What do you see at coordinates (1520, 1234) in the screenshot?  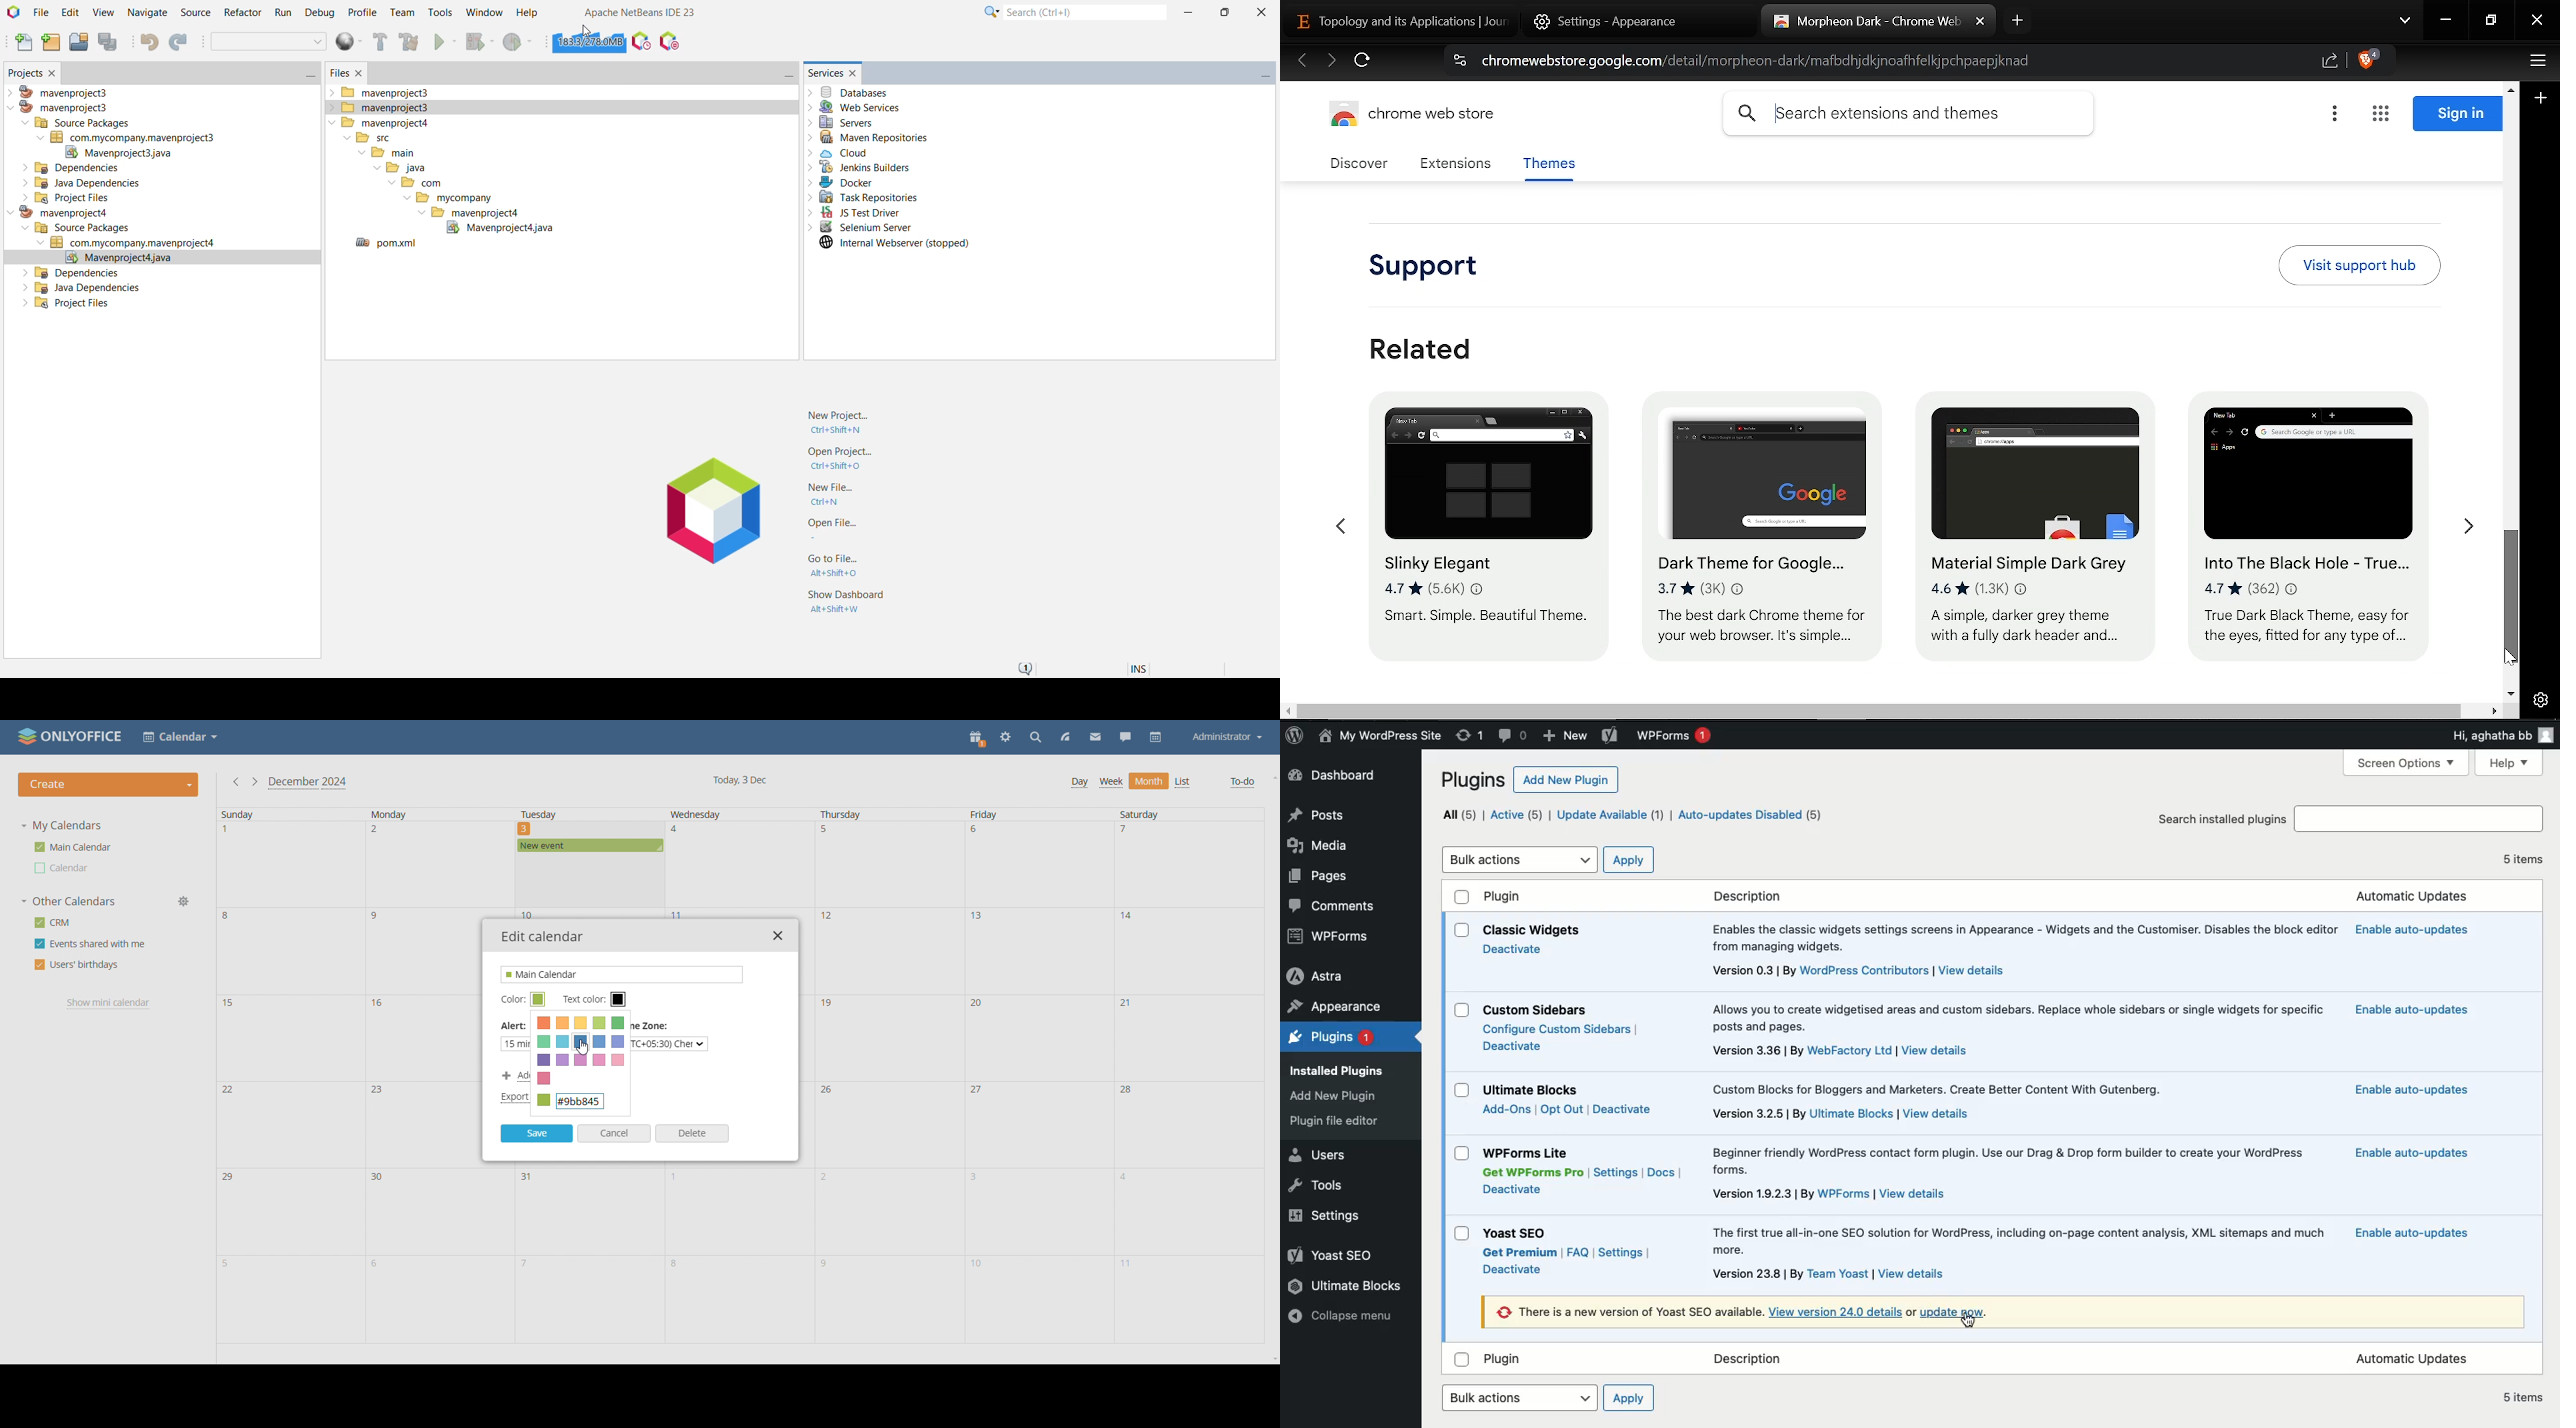 I see `Plugin` at bounding box center [1520, 1234].